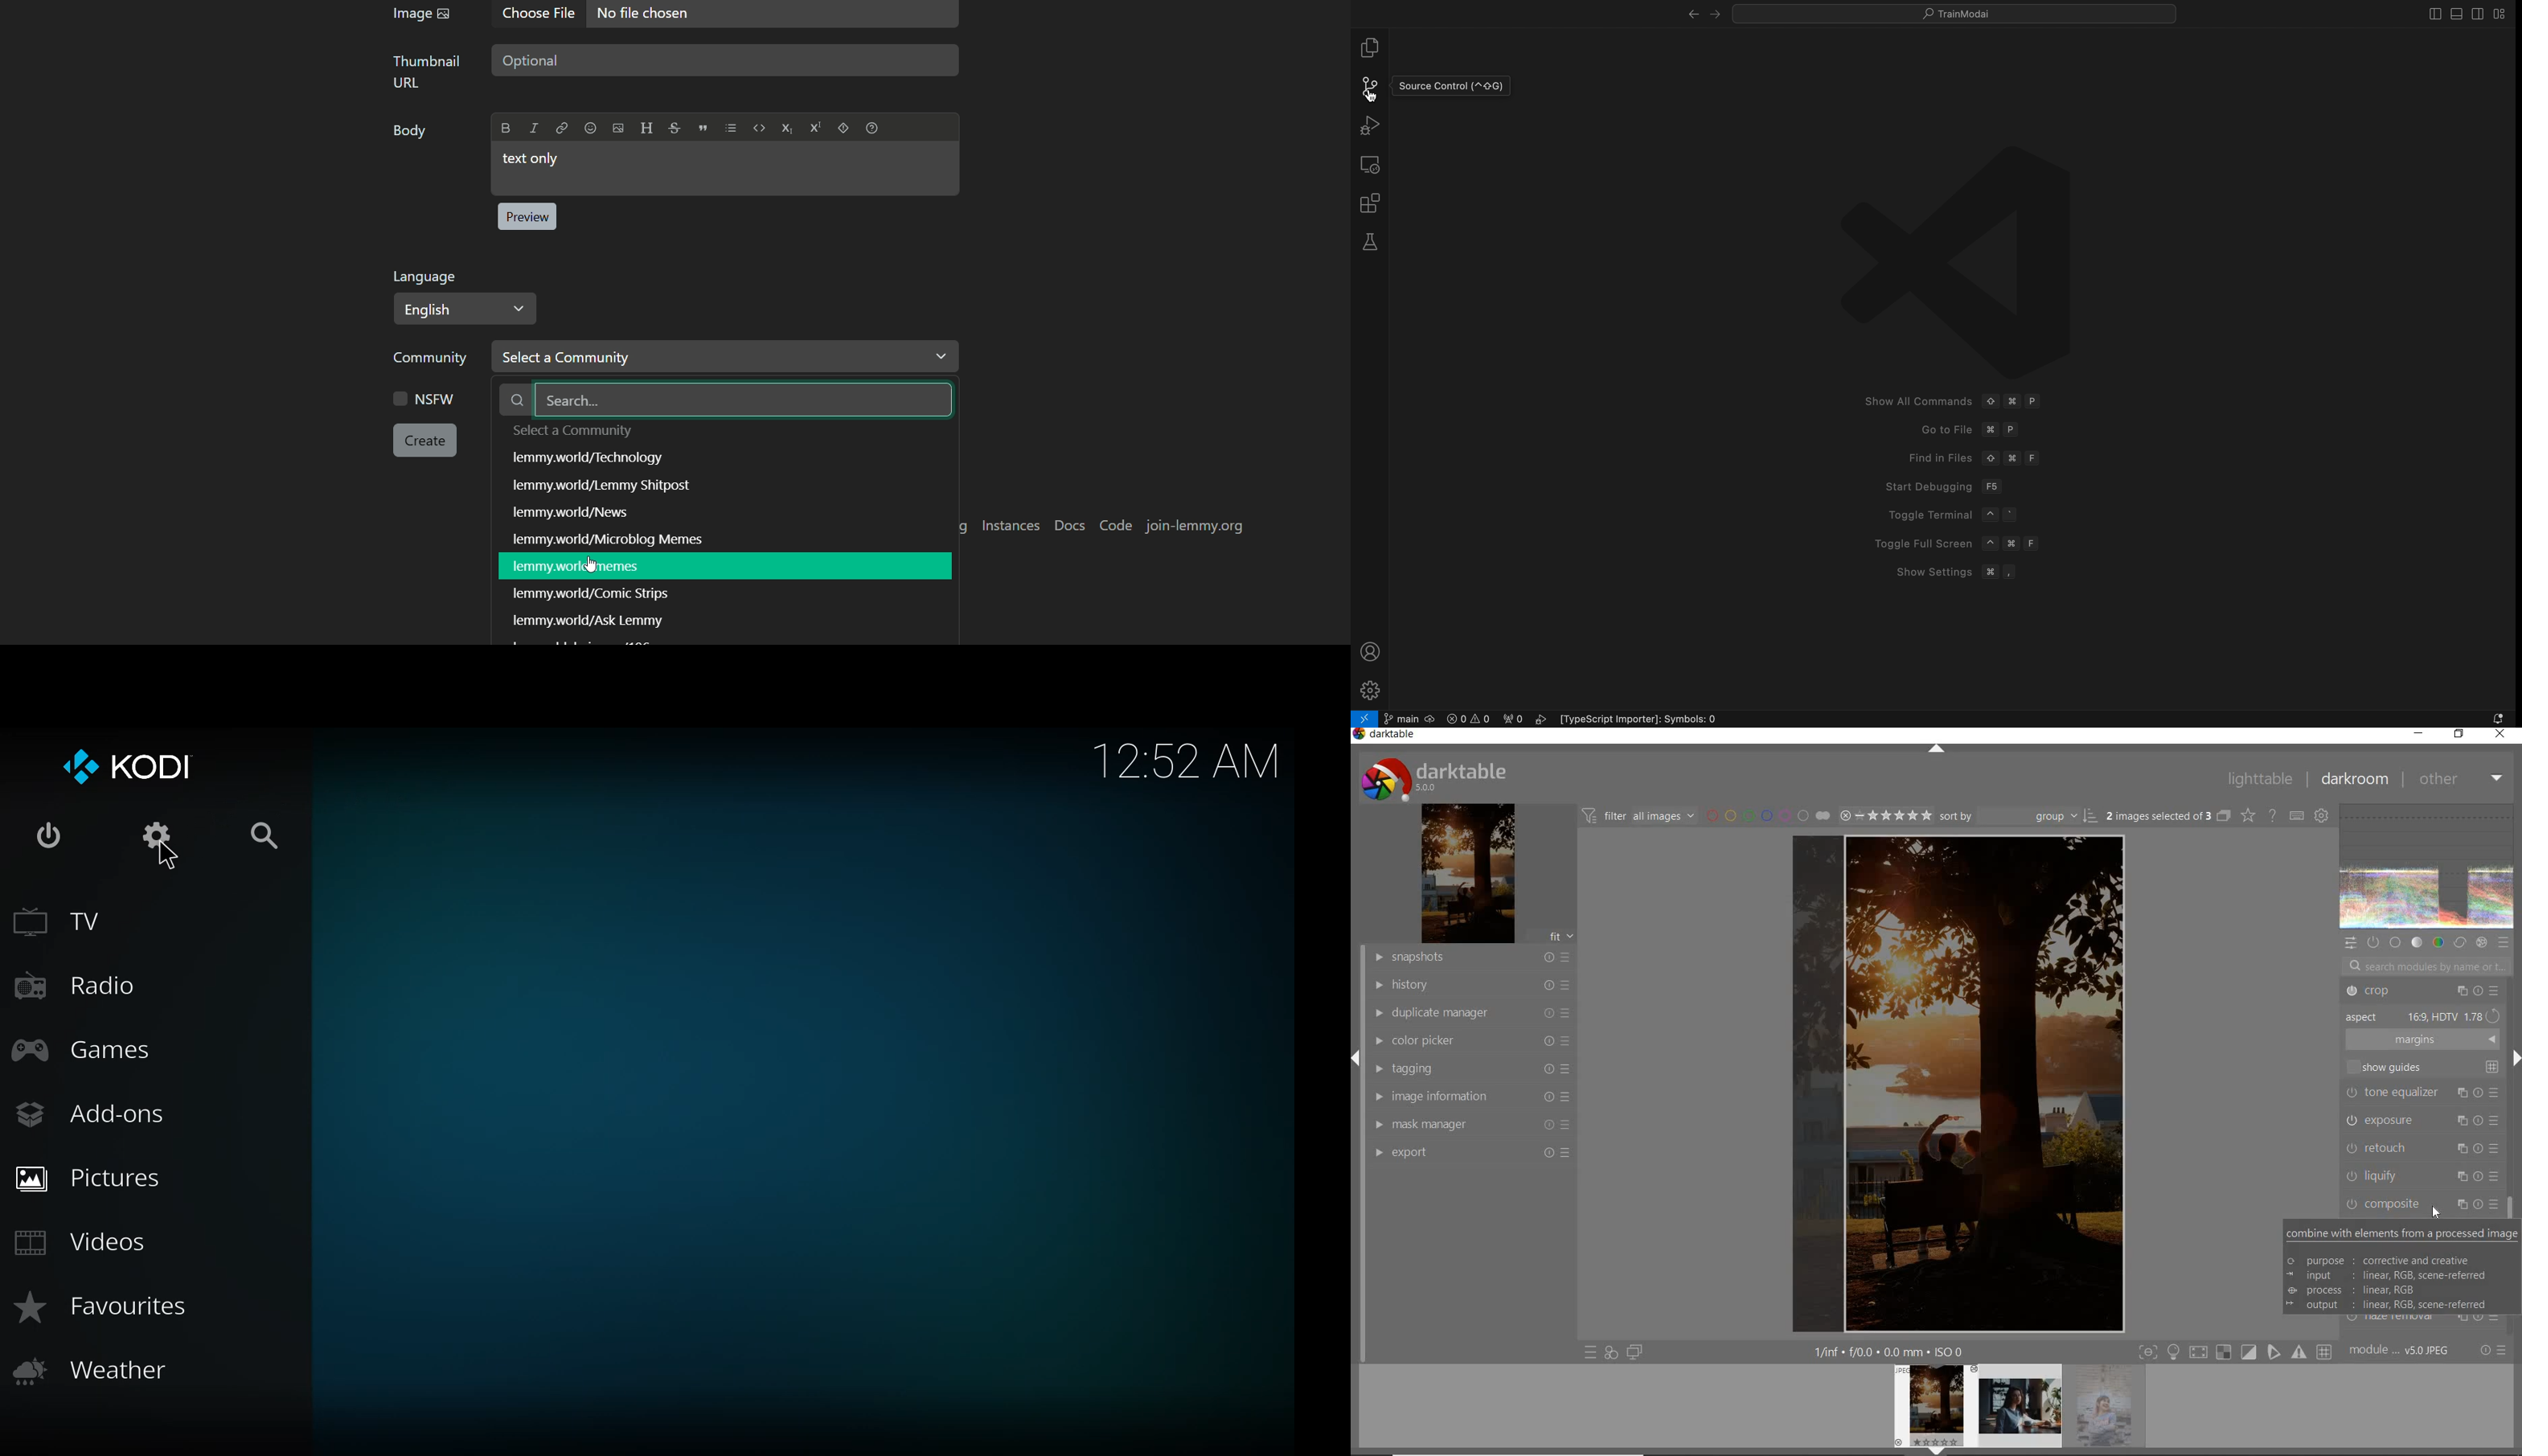  What do you see at coordinates (2272, 815) in the screenshot?
I see `enable for online help` at bounding box center [2272, 815].